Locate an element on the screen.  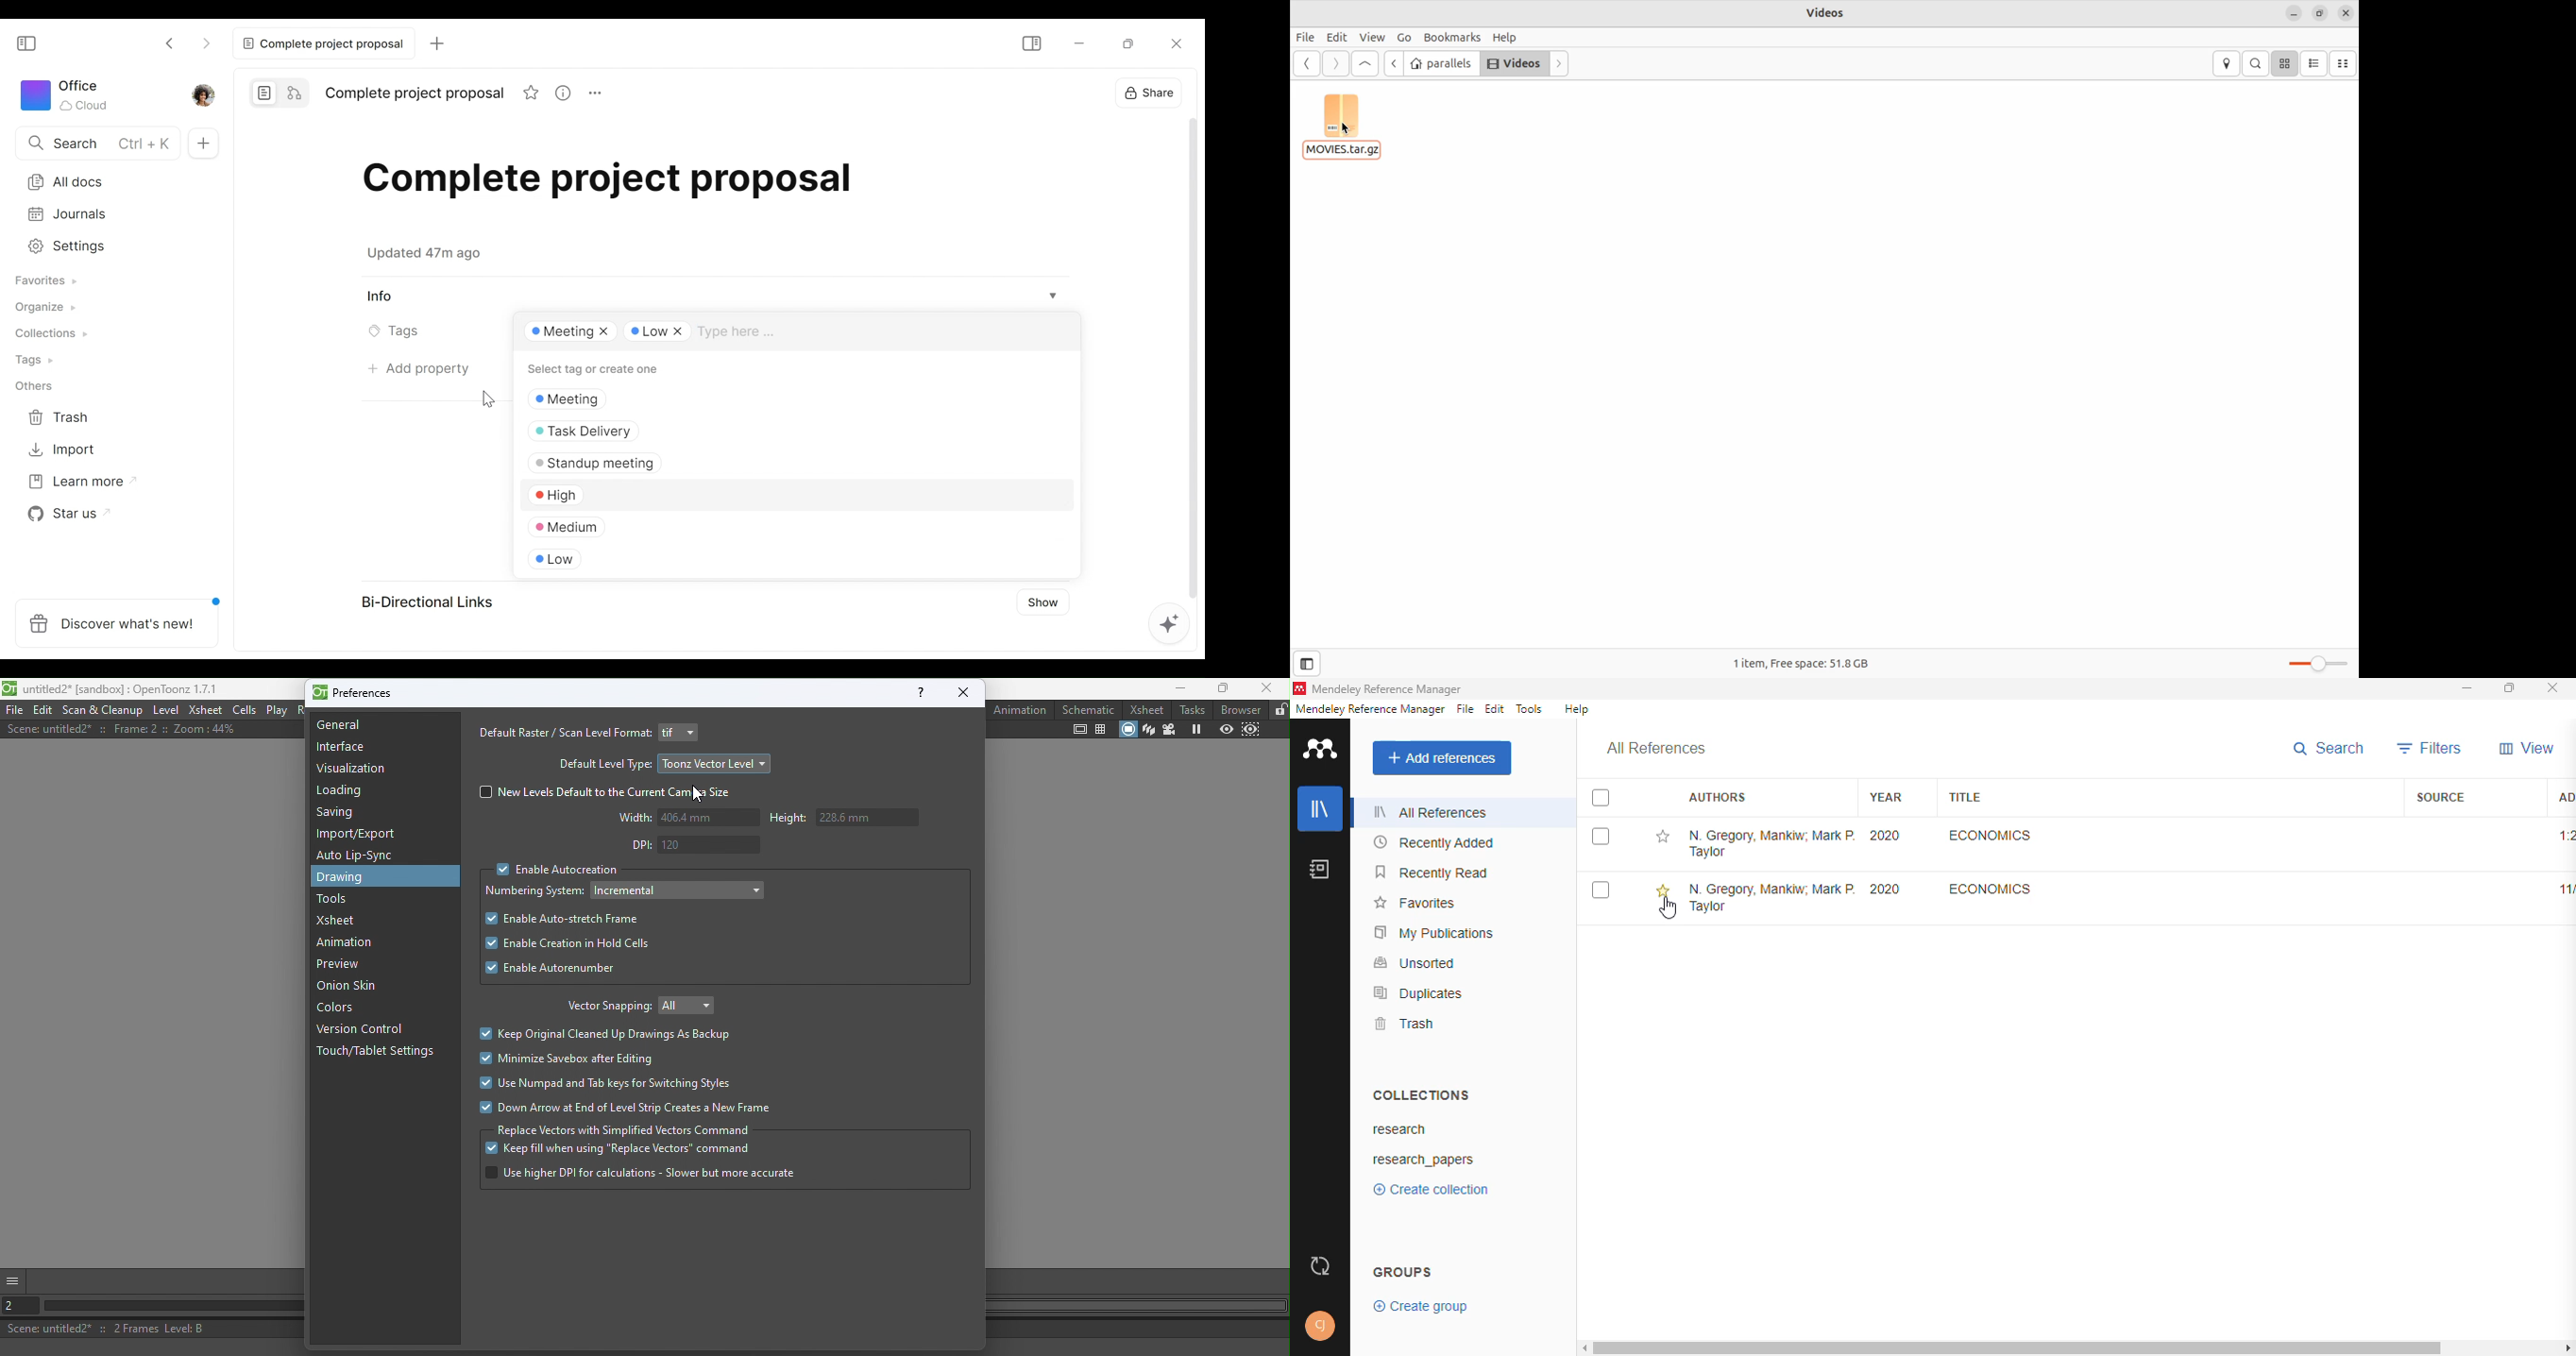
cursor is located at coordinates (1346, 128).